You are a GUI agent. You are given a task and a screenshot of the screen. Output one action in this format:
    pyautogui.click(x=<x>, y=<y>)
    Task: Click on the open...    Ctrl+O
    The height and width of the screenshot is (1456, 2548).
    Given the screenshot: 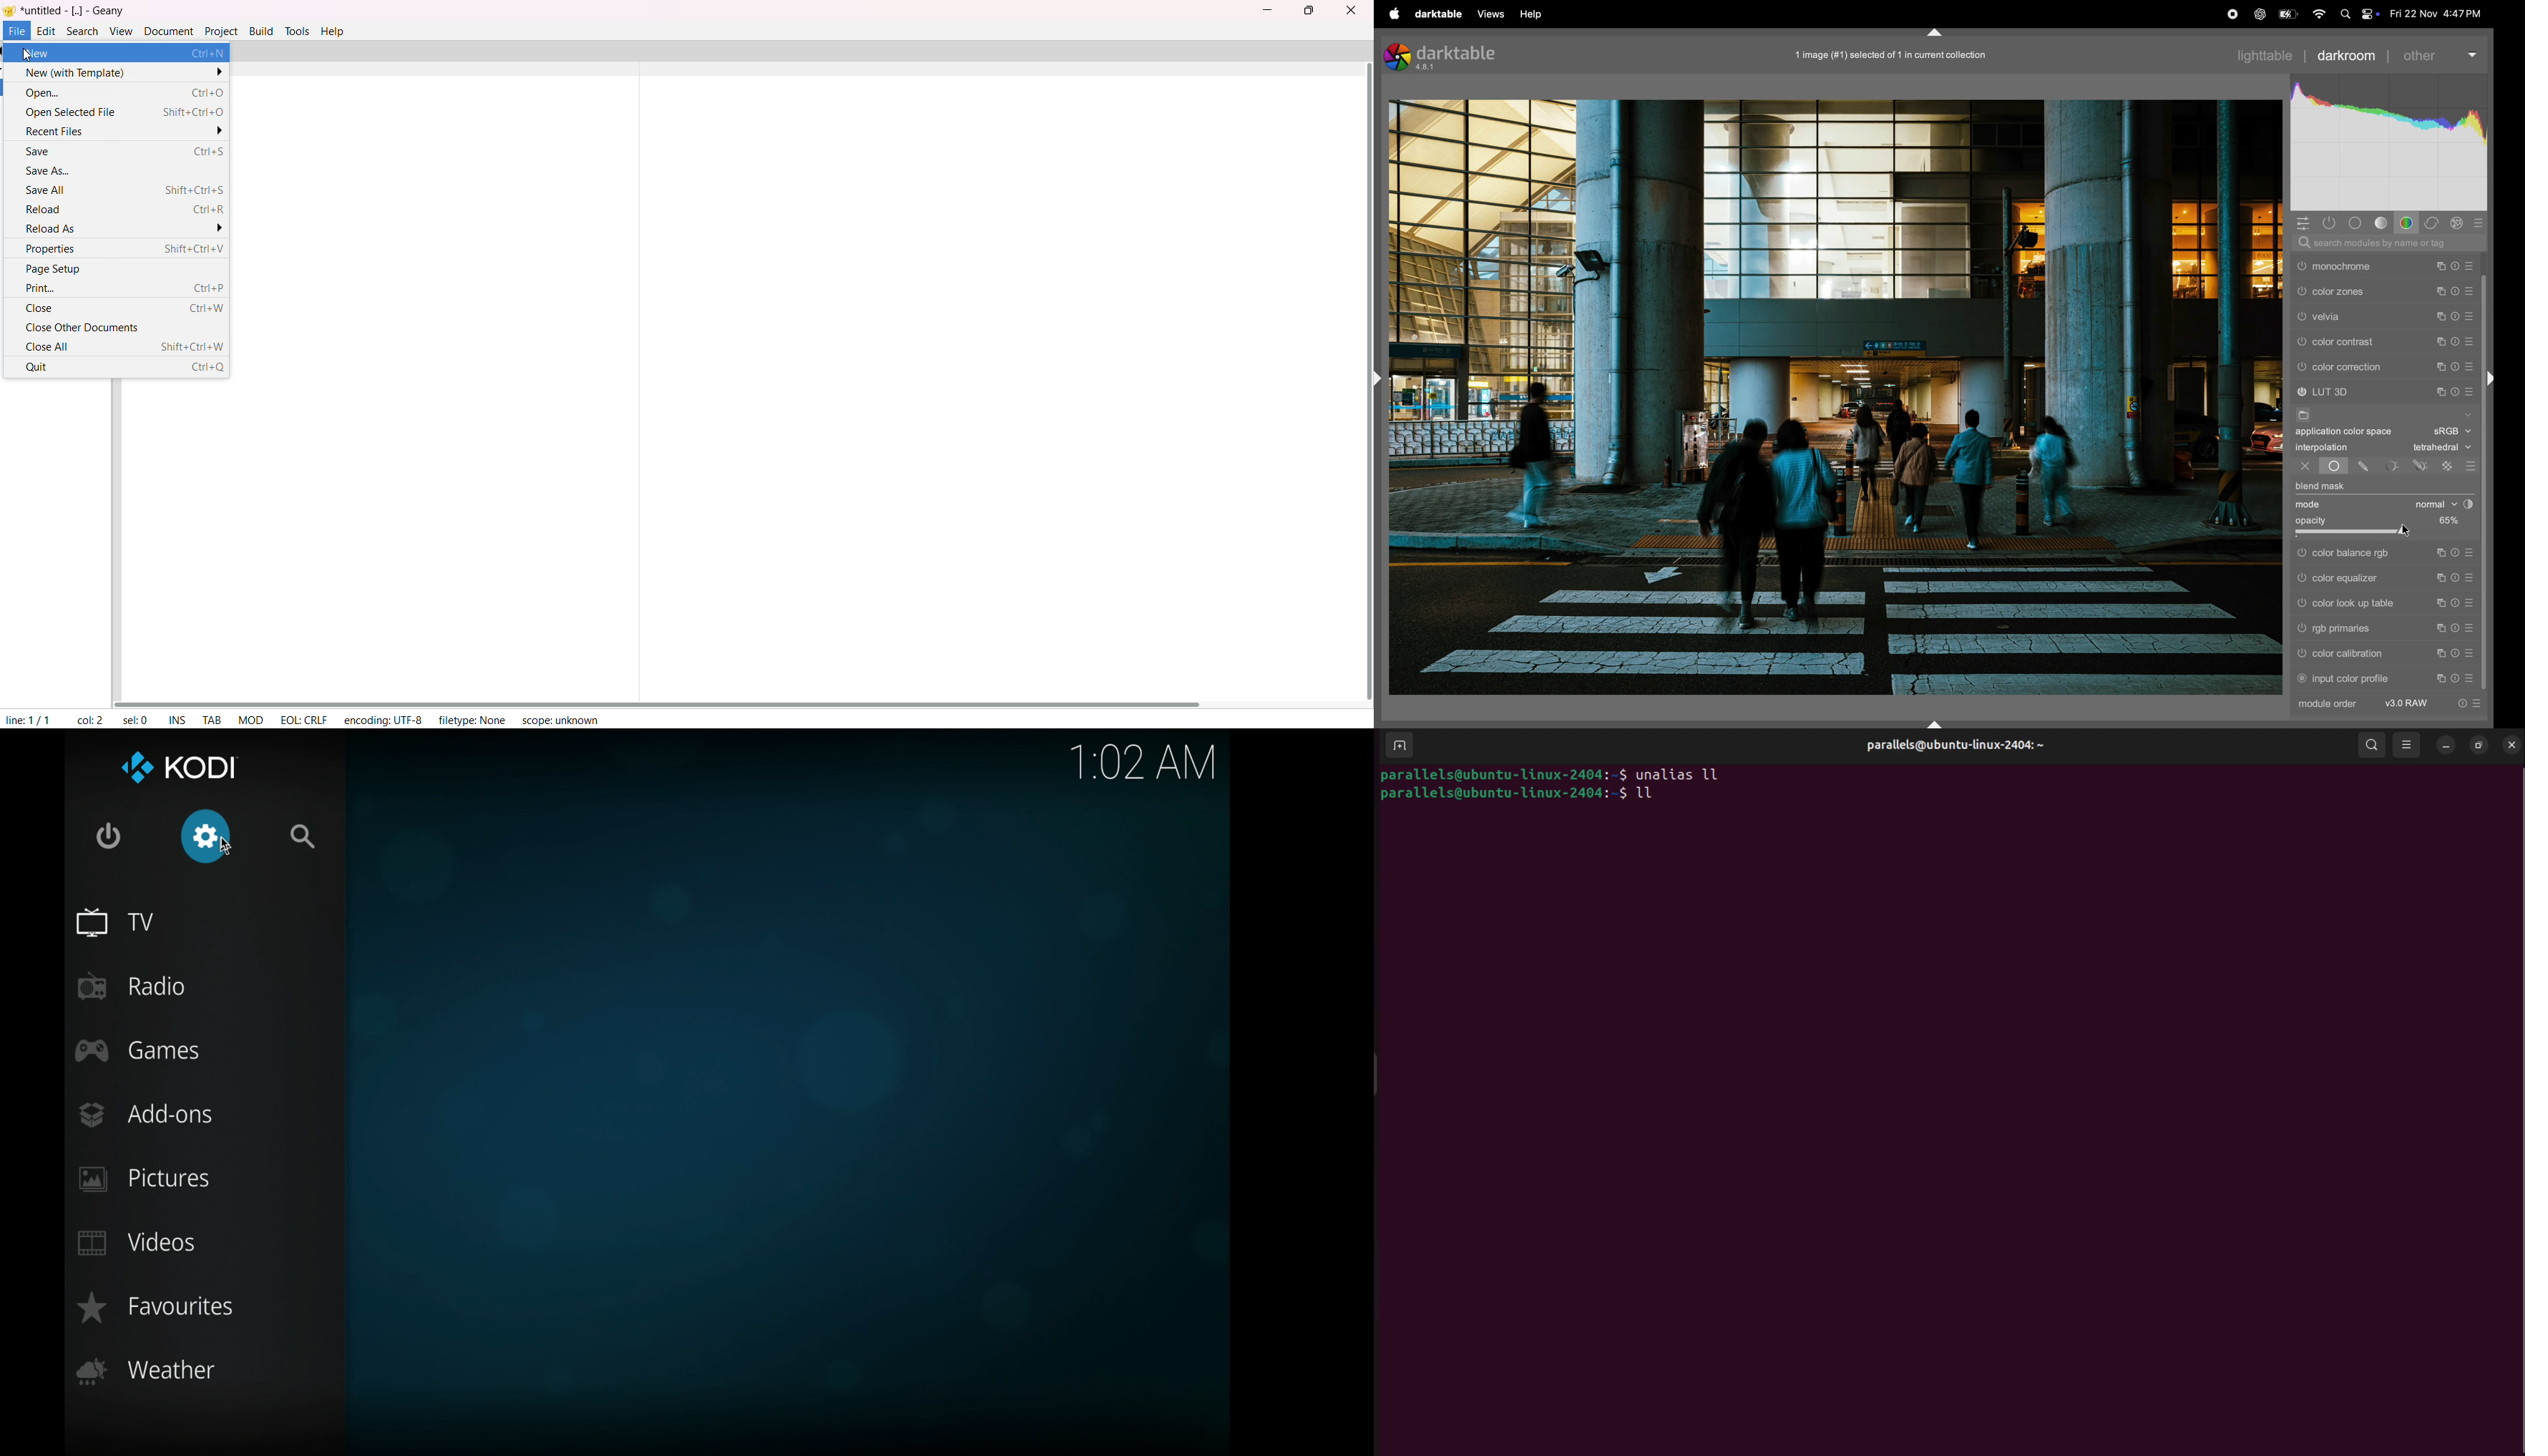 What is the action you would take?
    pyautogui.click(x=124, y=91)
    